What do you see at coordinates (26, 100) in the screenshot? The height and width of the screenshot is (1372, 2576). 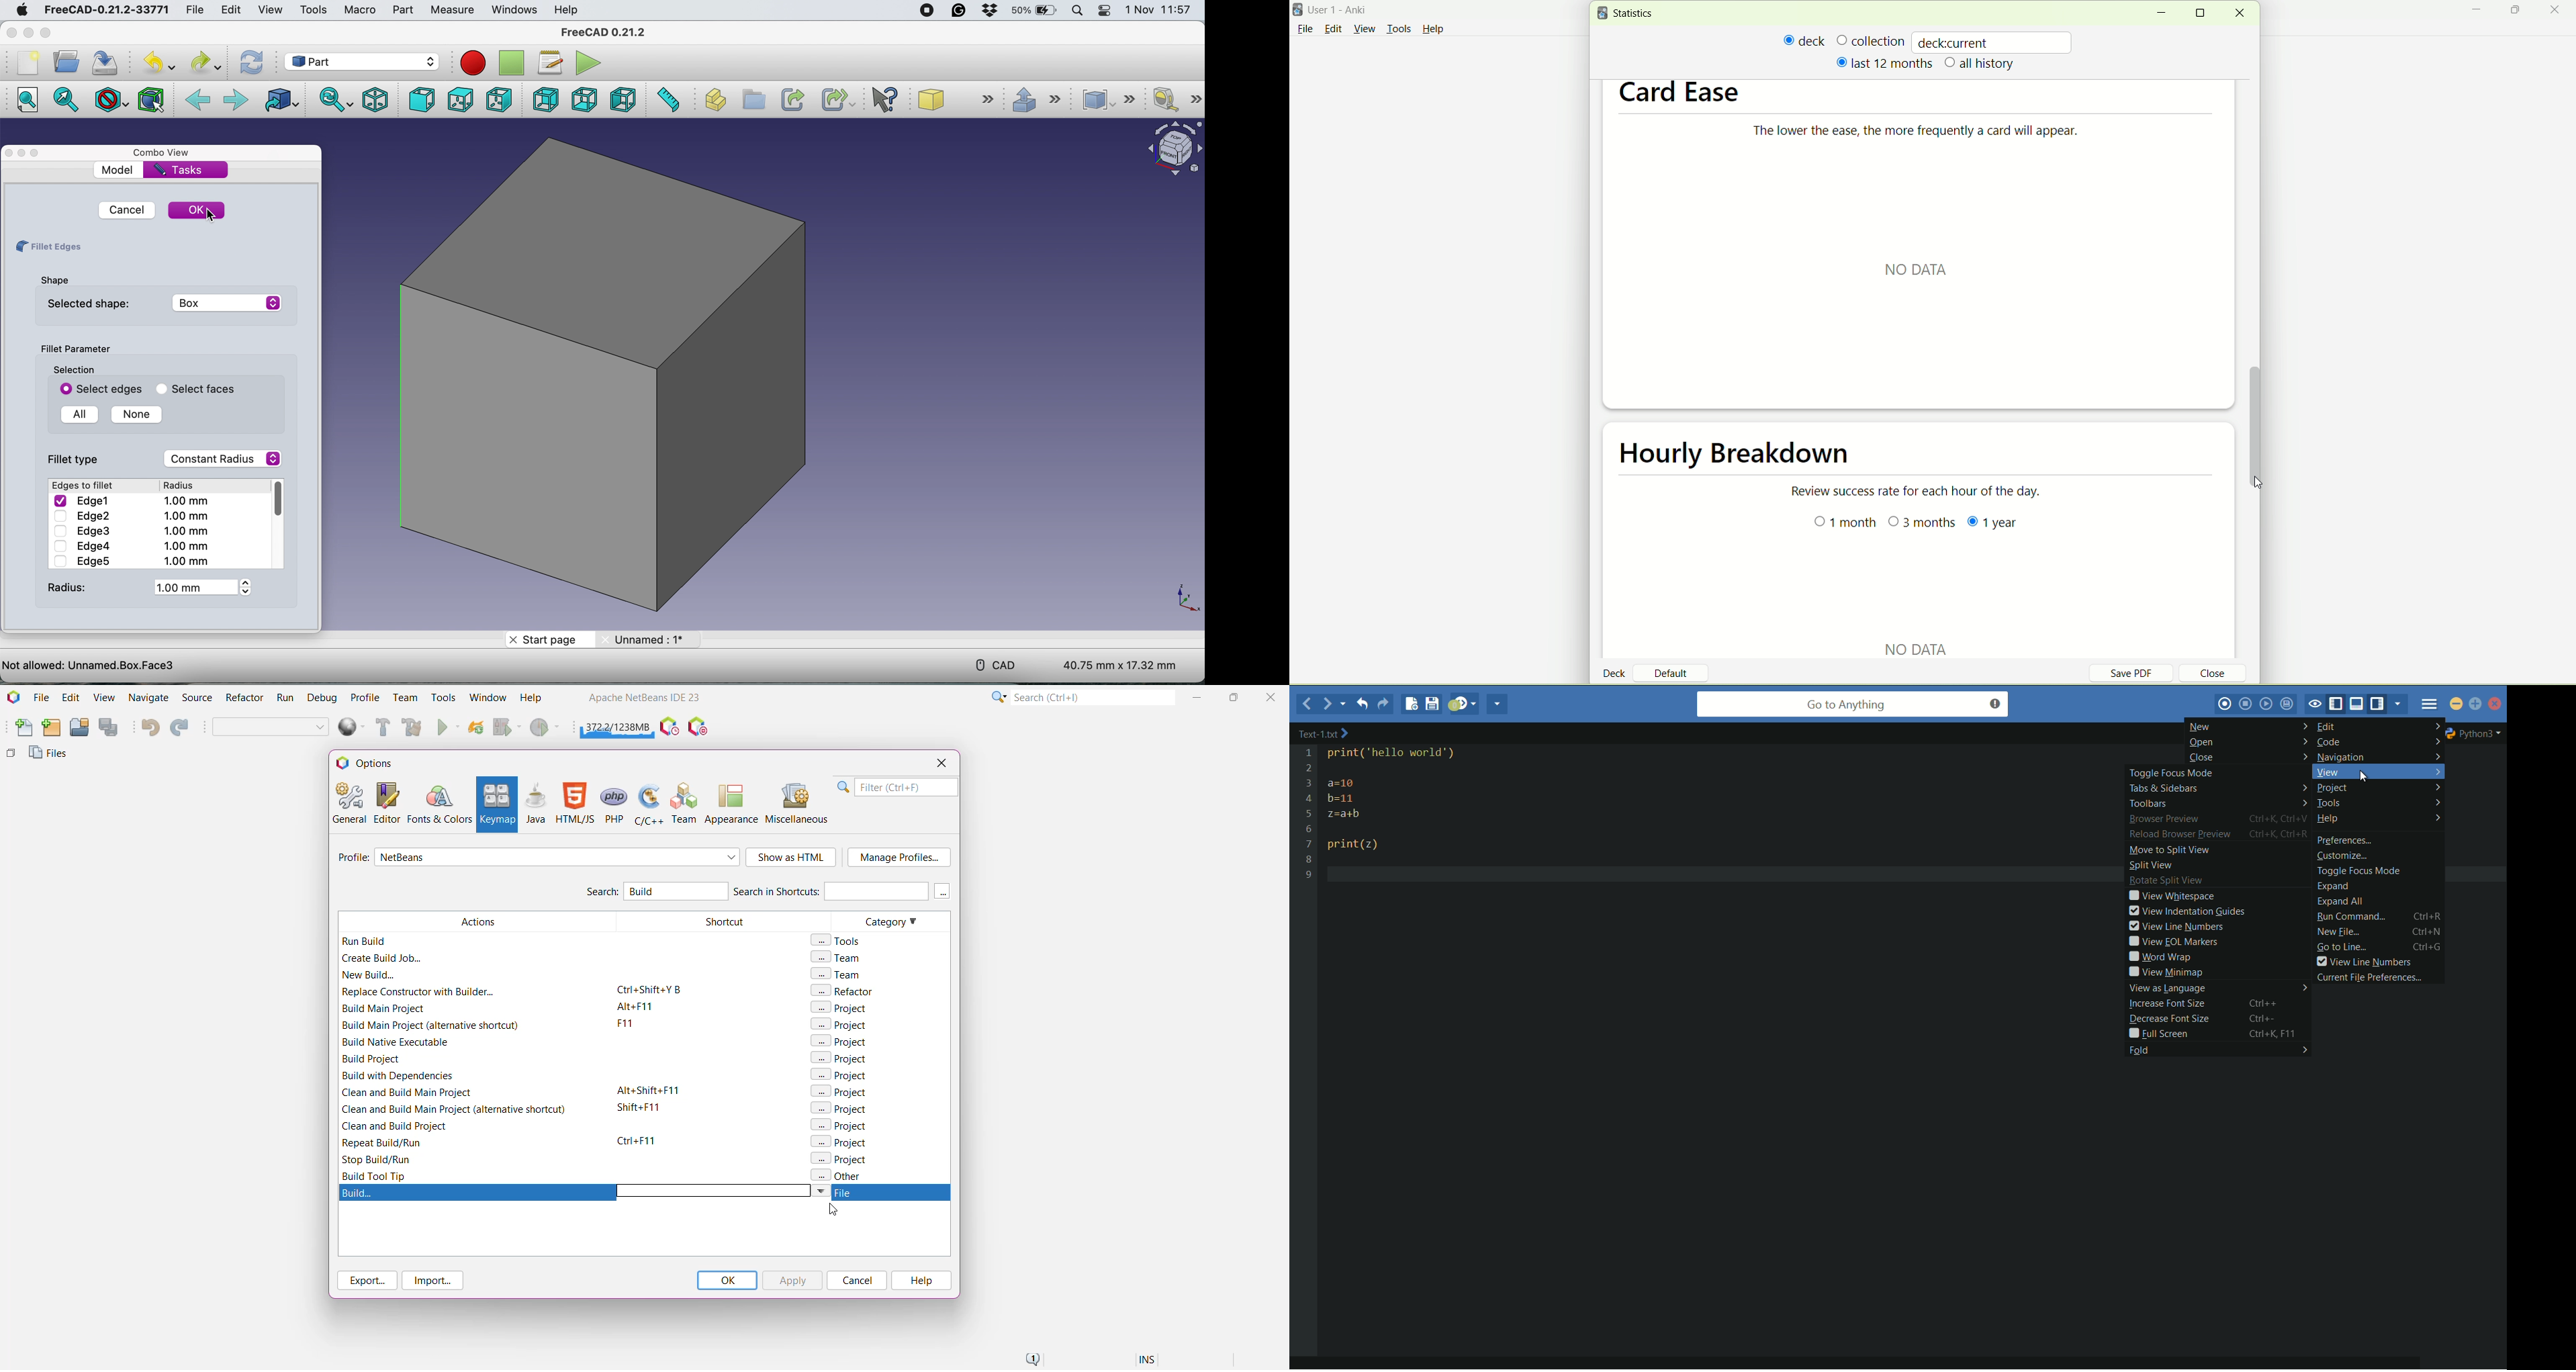 I see `fit all` at bounding box center [26, 100].